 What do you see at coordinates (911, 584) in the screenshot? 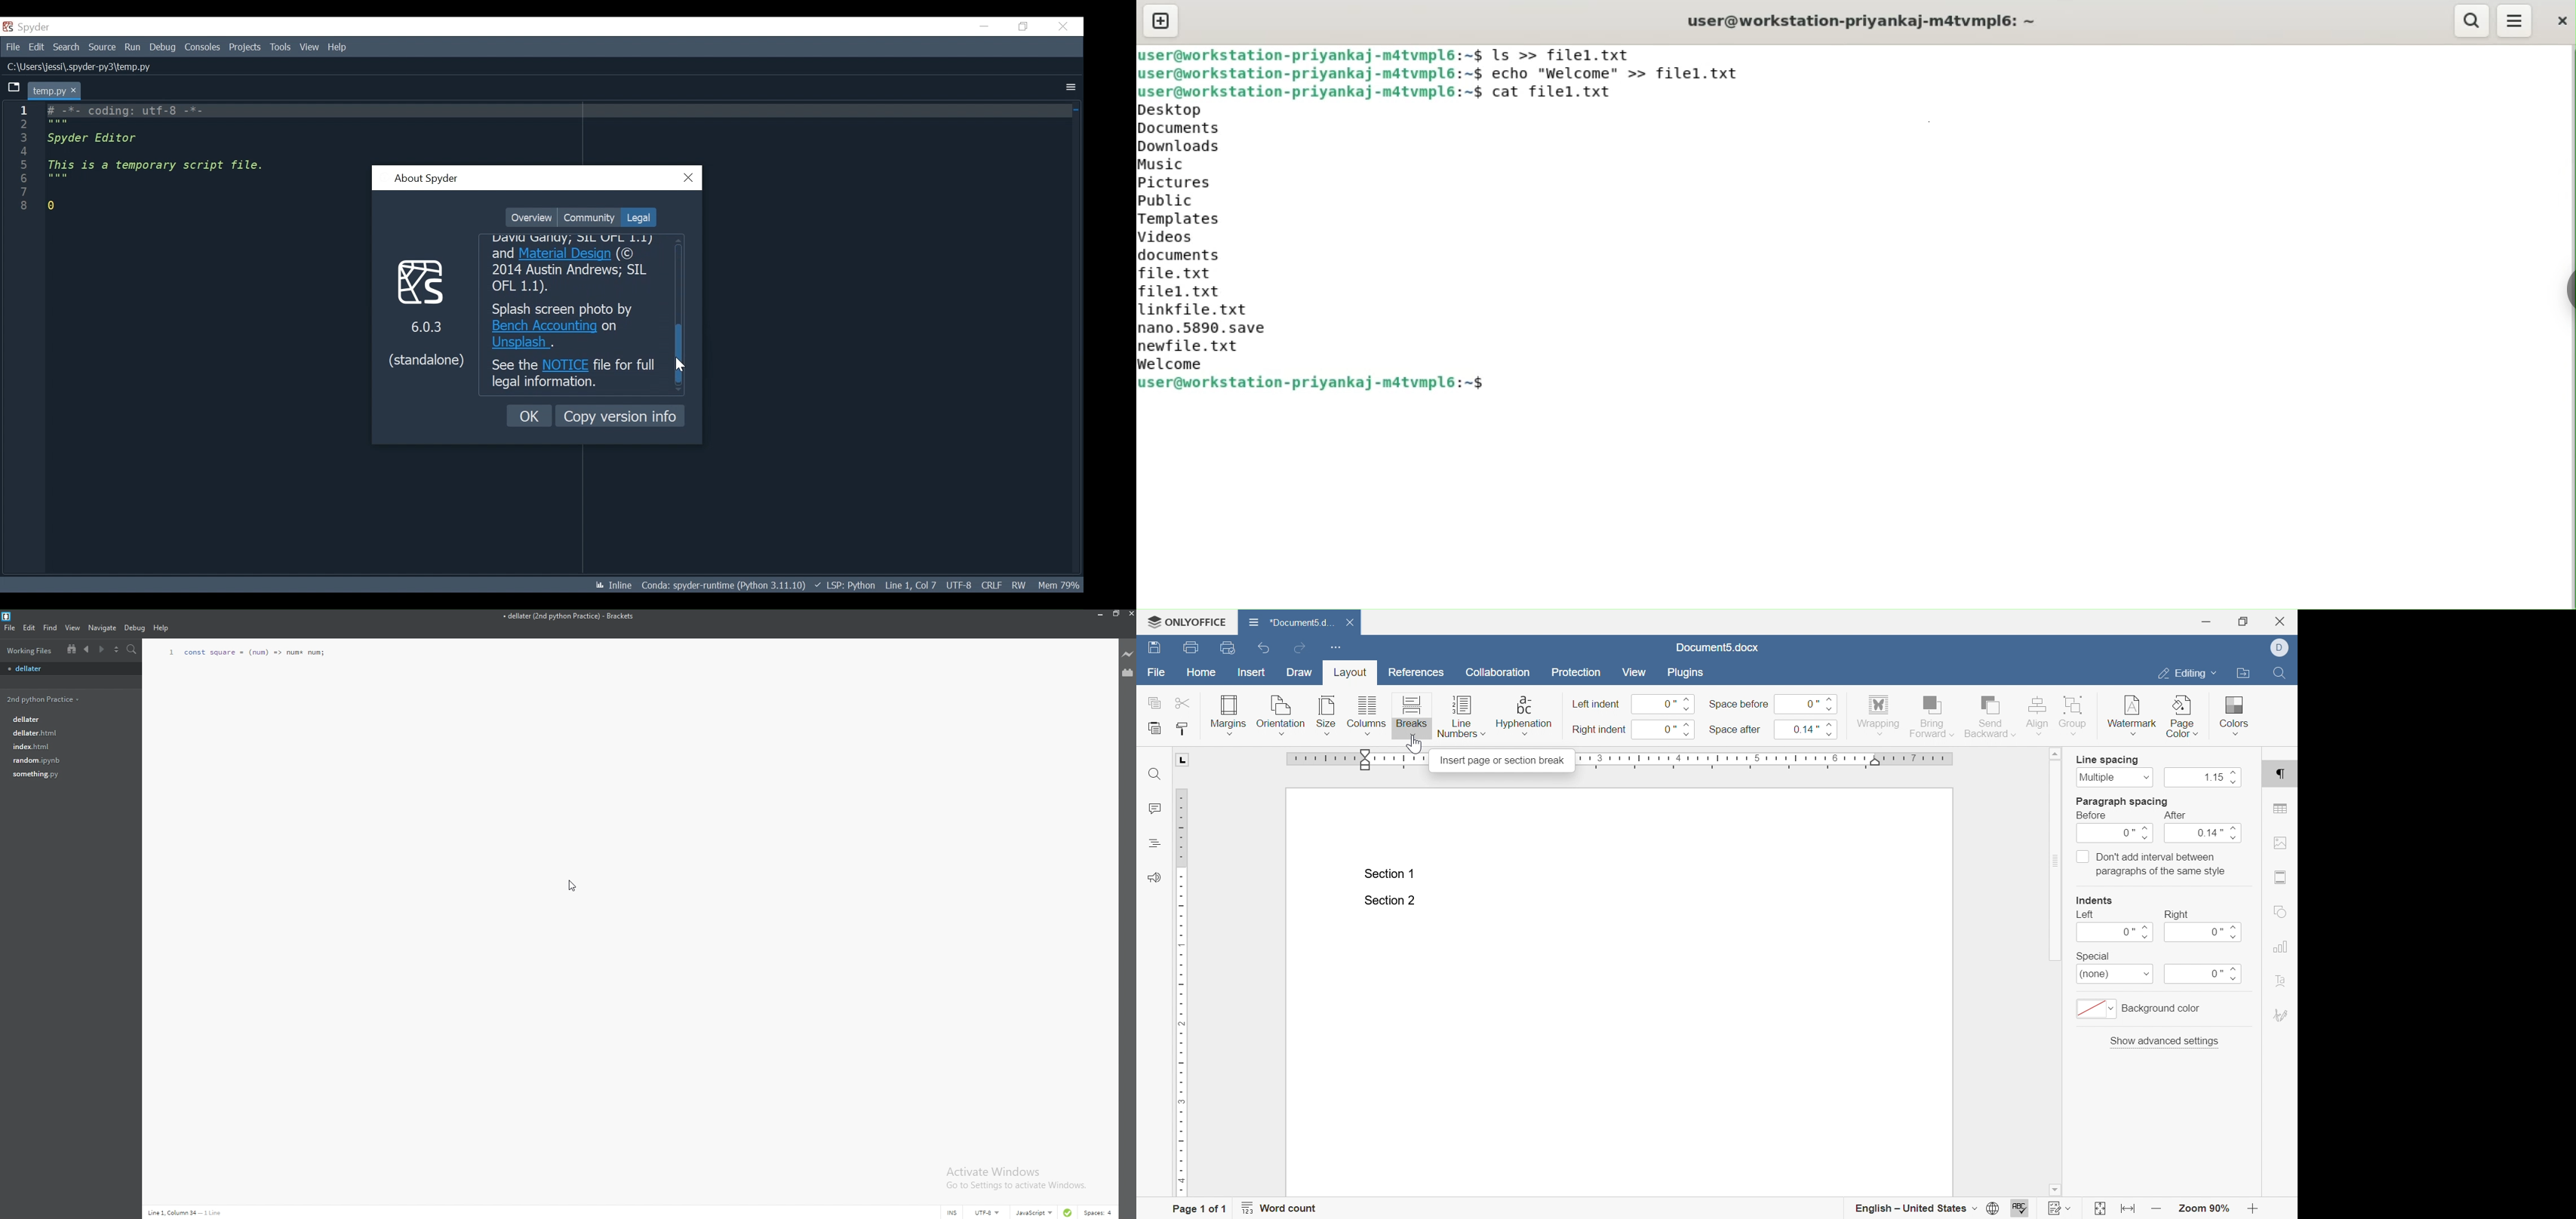
I see `Line 1, Col 7` at bounding box center [911, 584].